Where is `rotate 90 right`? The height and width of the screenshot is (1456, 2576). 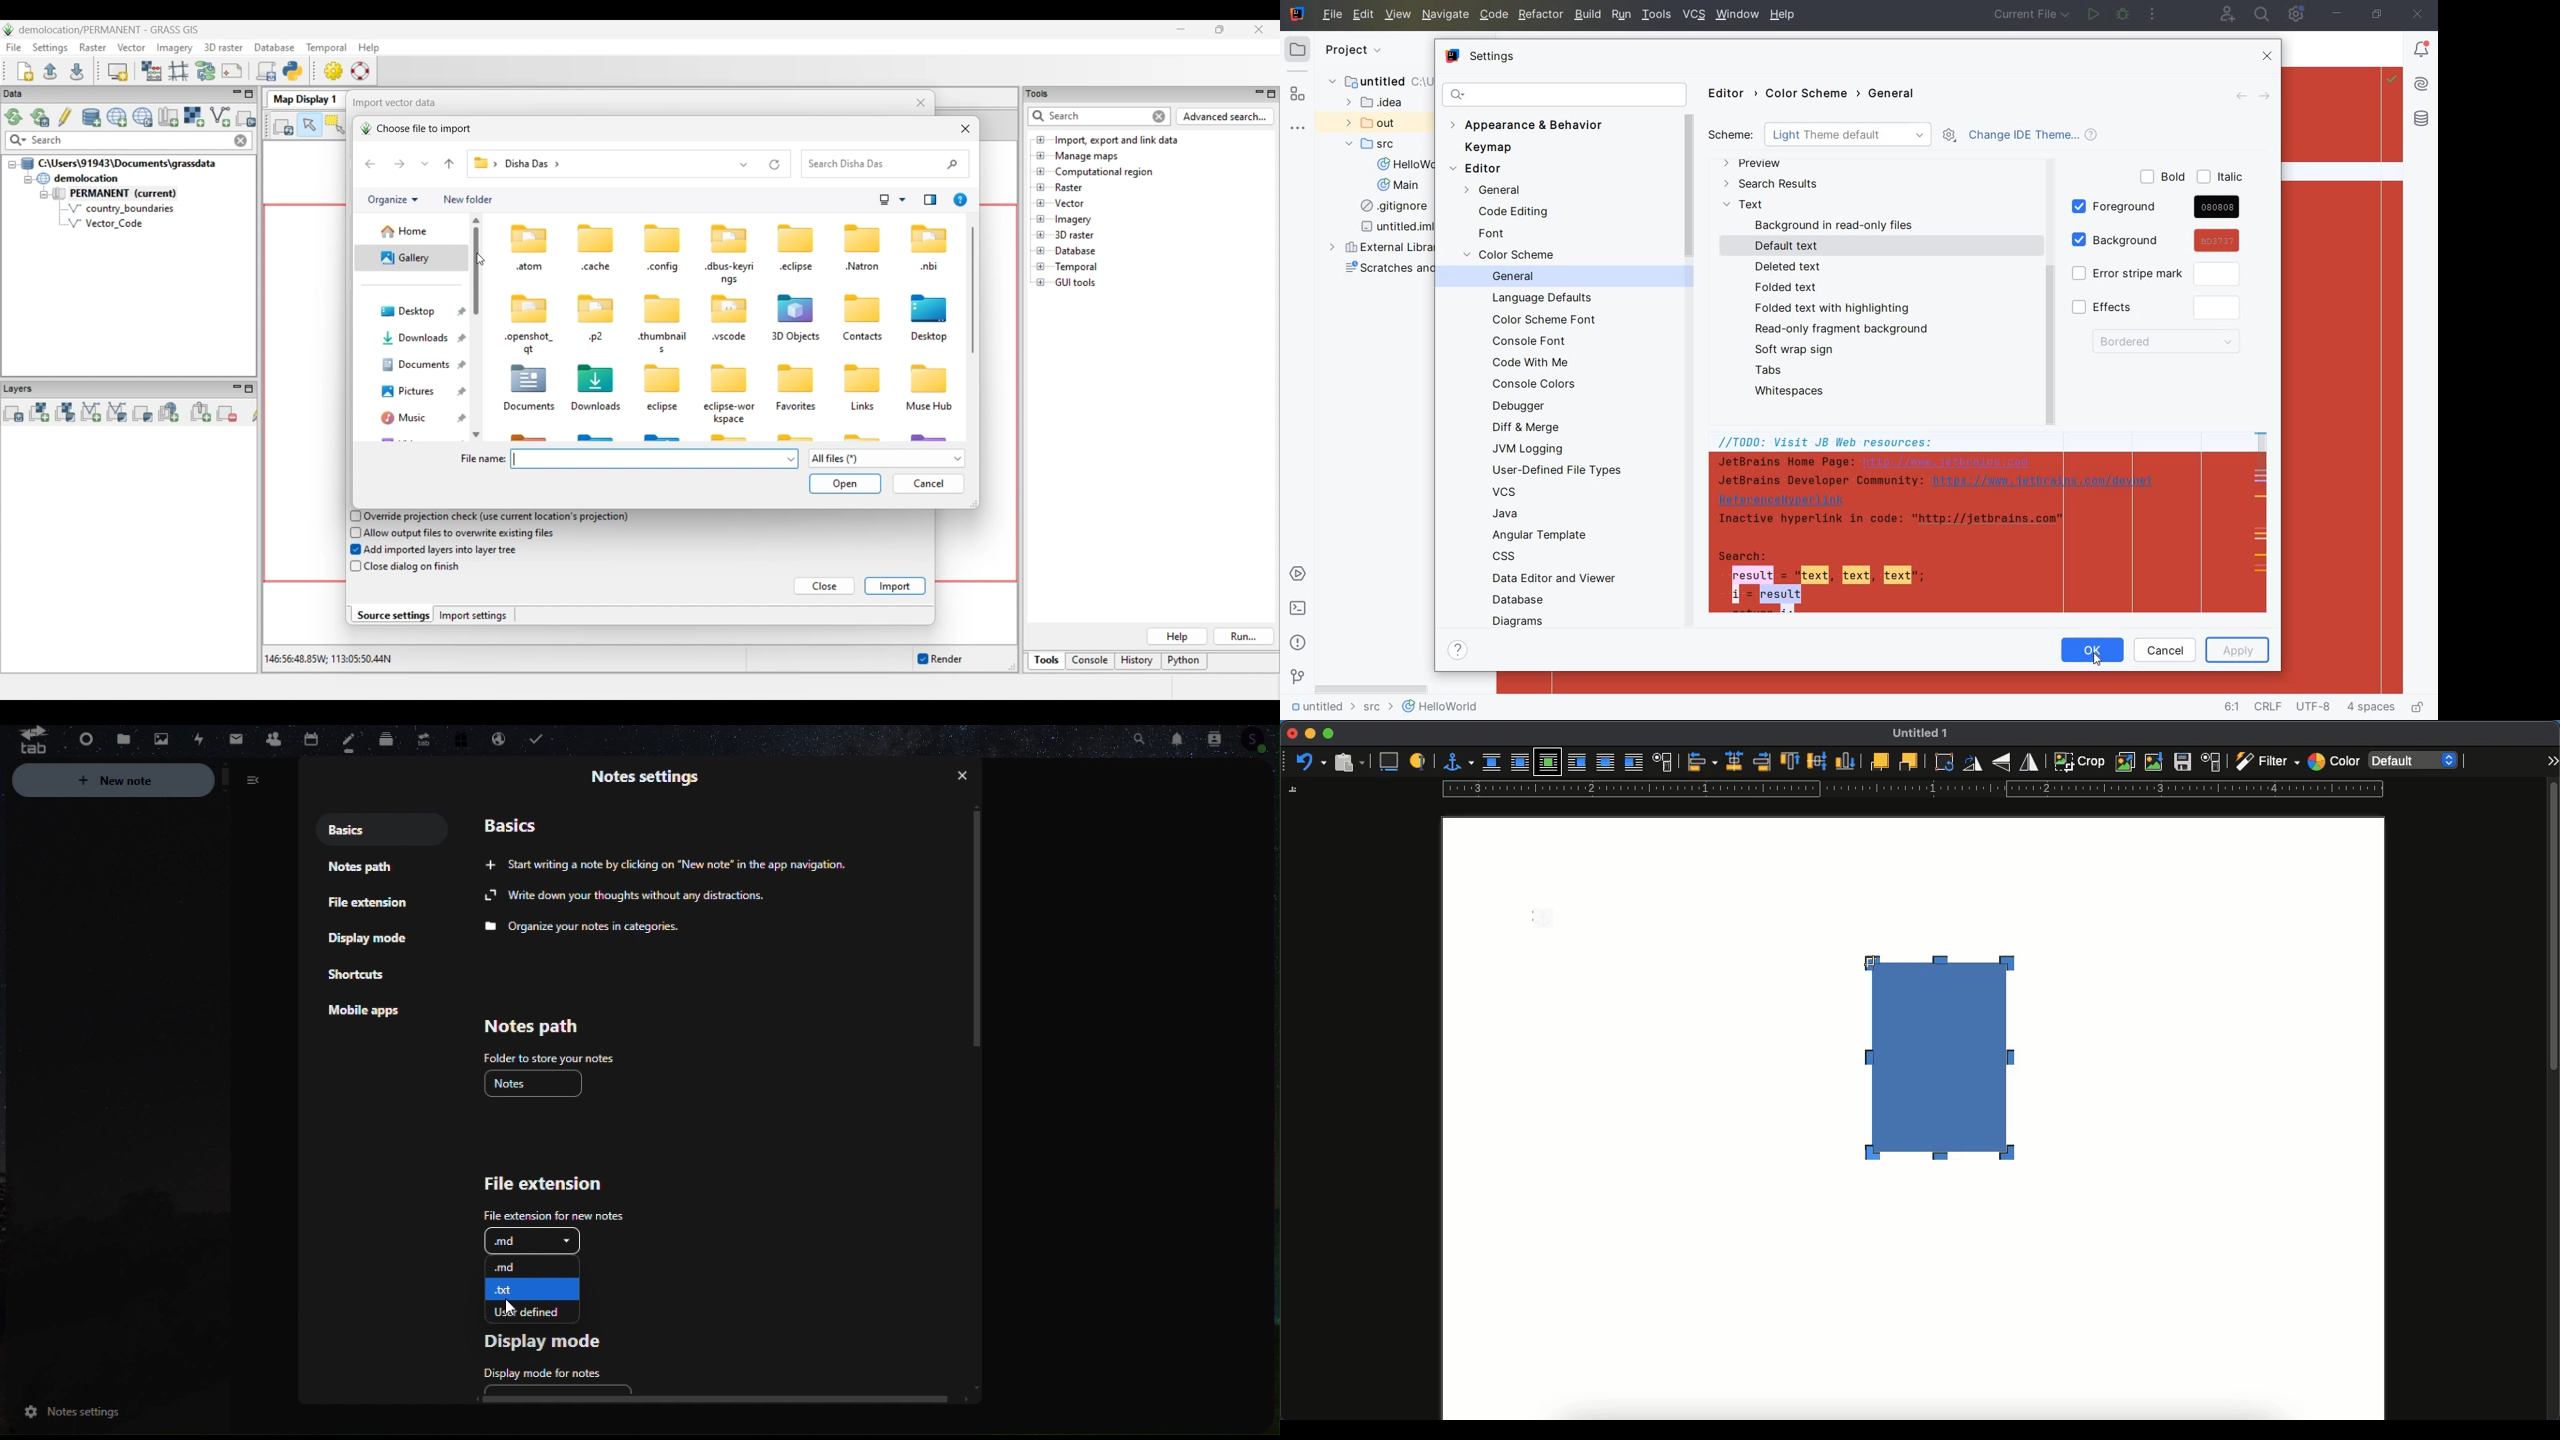 rotate 90 right is located at coordinates (1972, 765).